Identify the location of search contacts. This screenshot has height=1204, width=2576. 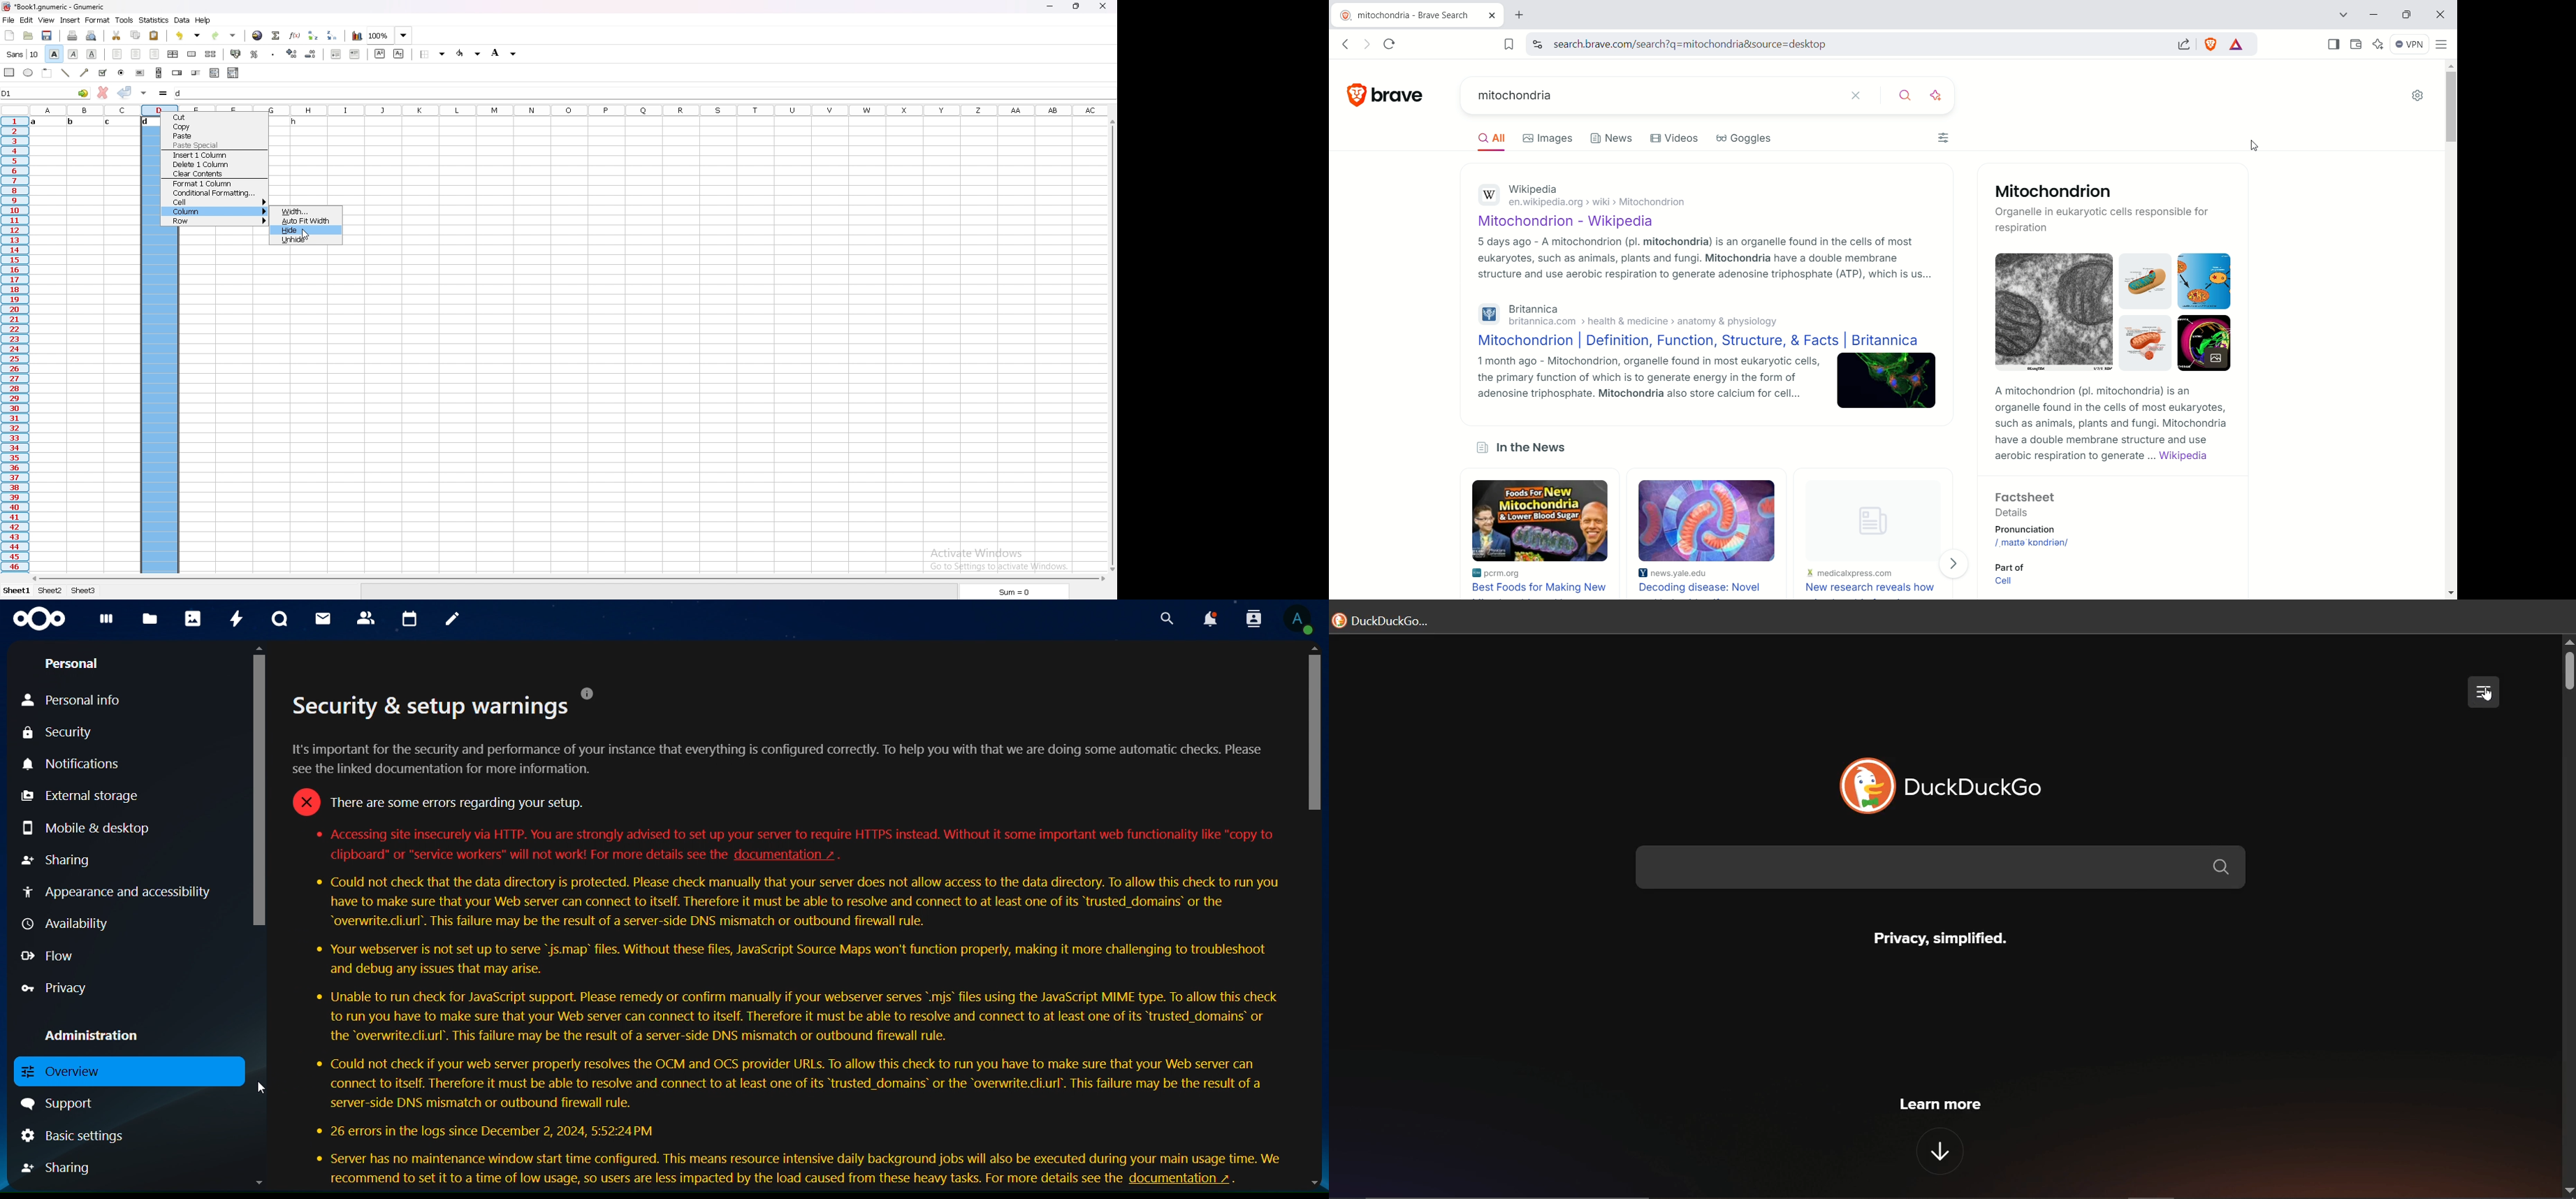
(1253, 619).